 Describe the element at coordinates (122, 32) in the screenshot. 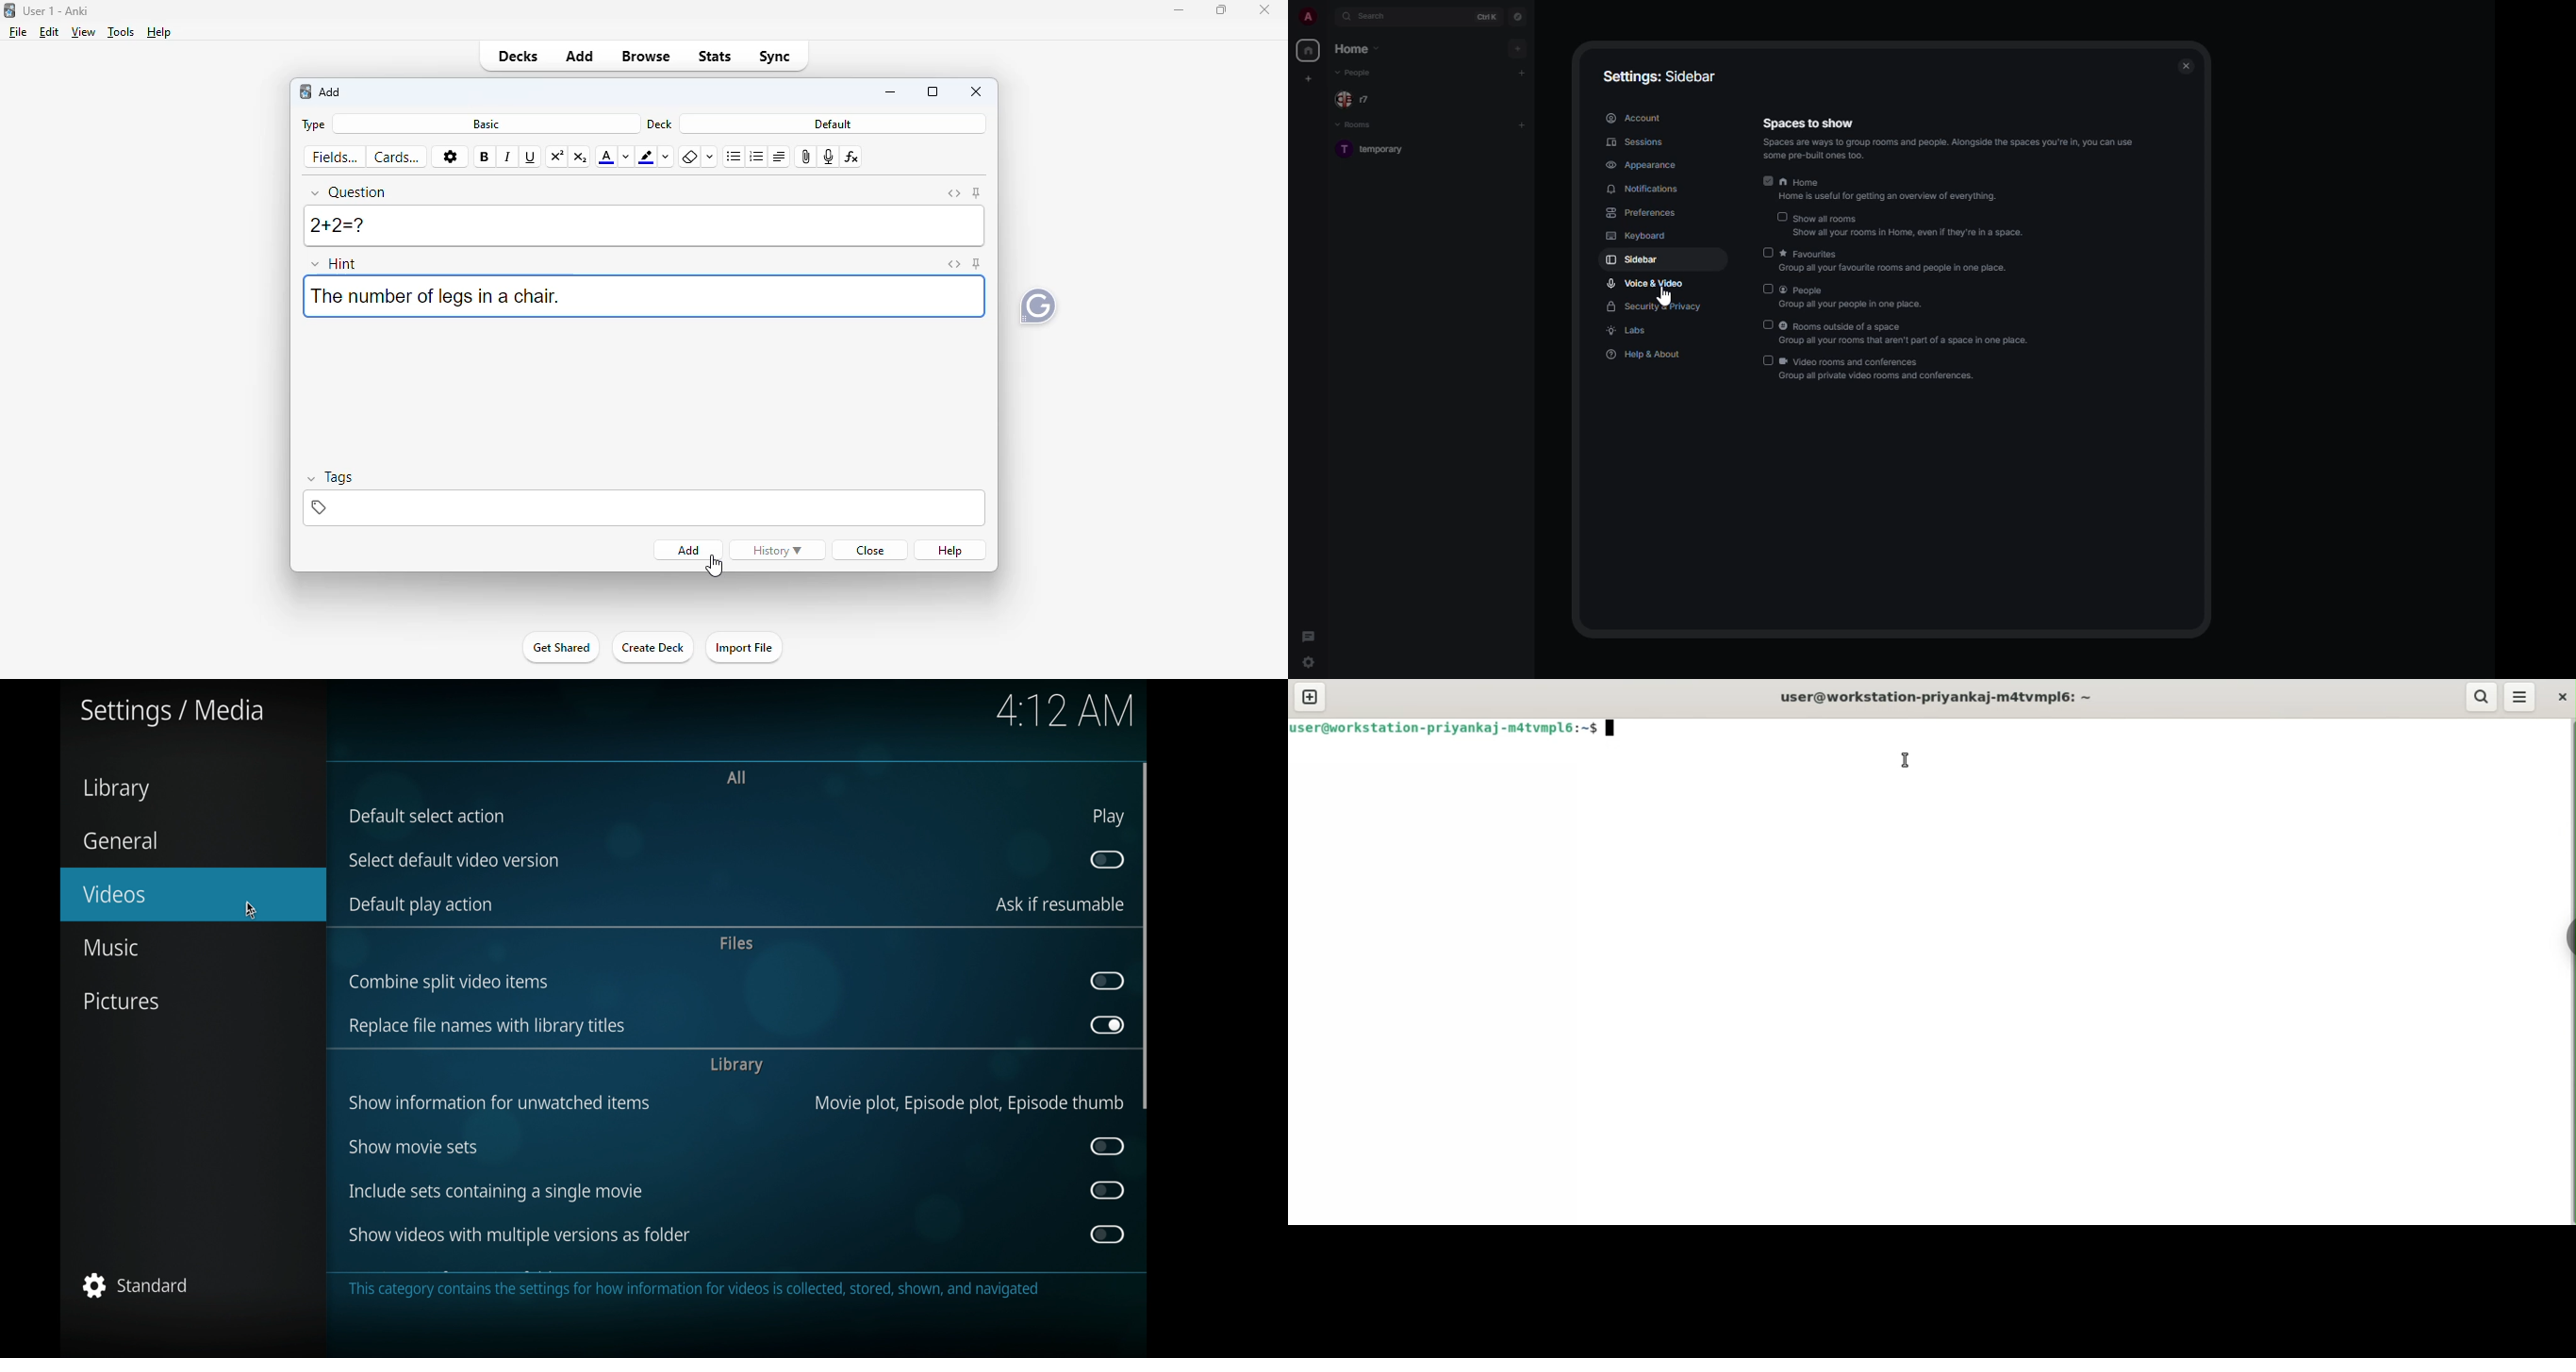

I see `tools` at that location.